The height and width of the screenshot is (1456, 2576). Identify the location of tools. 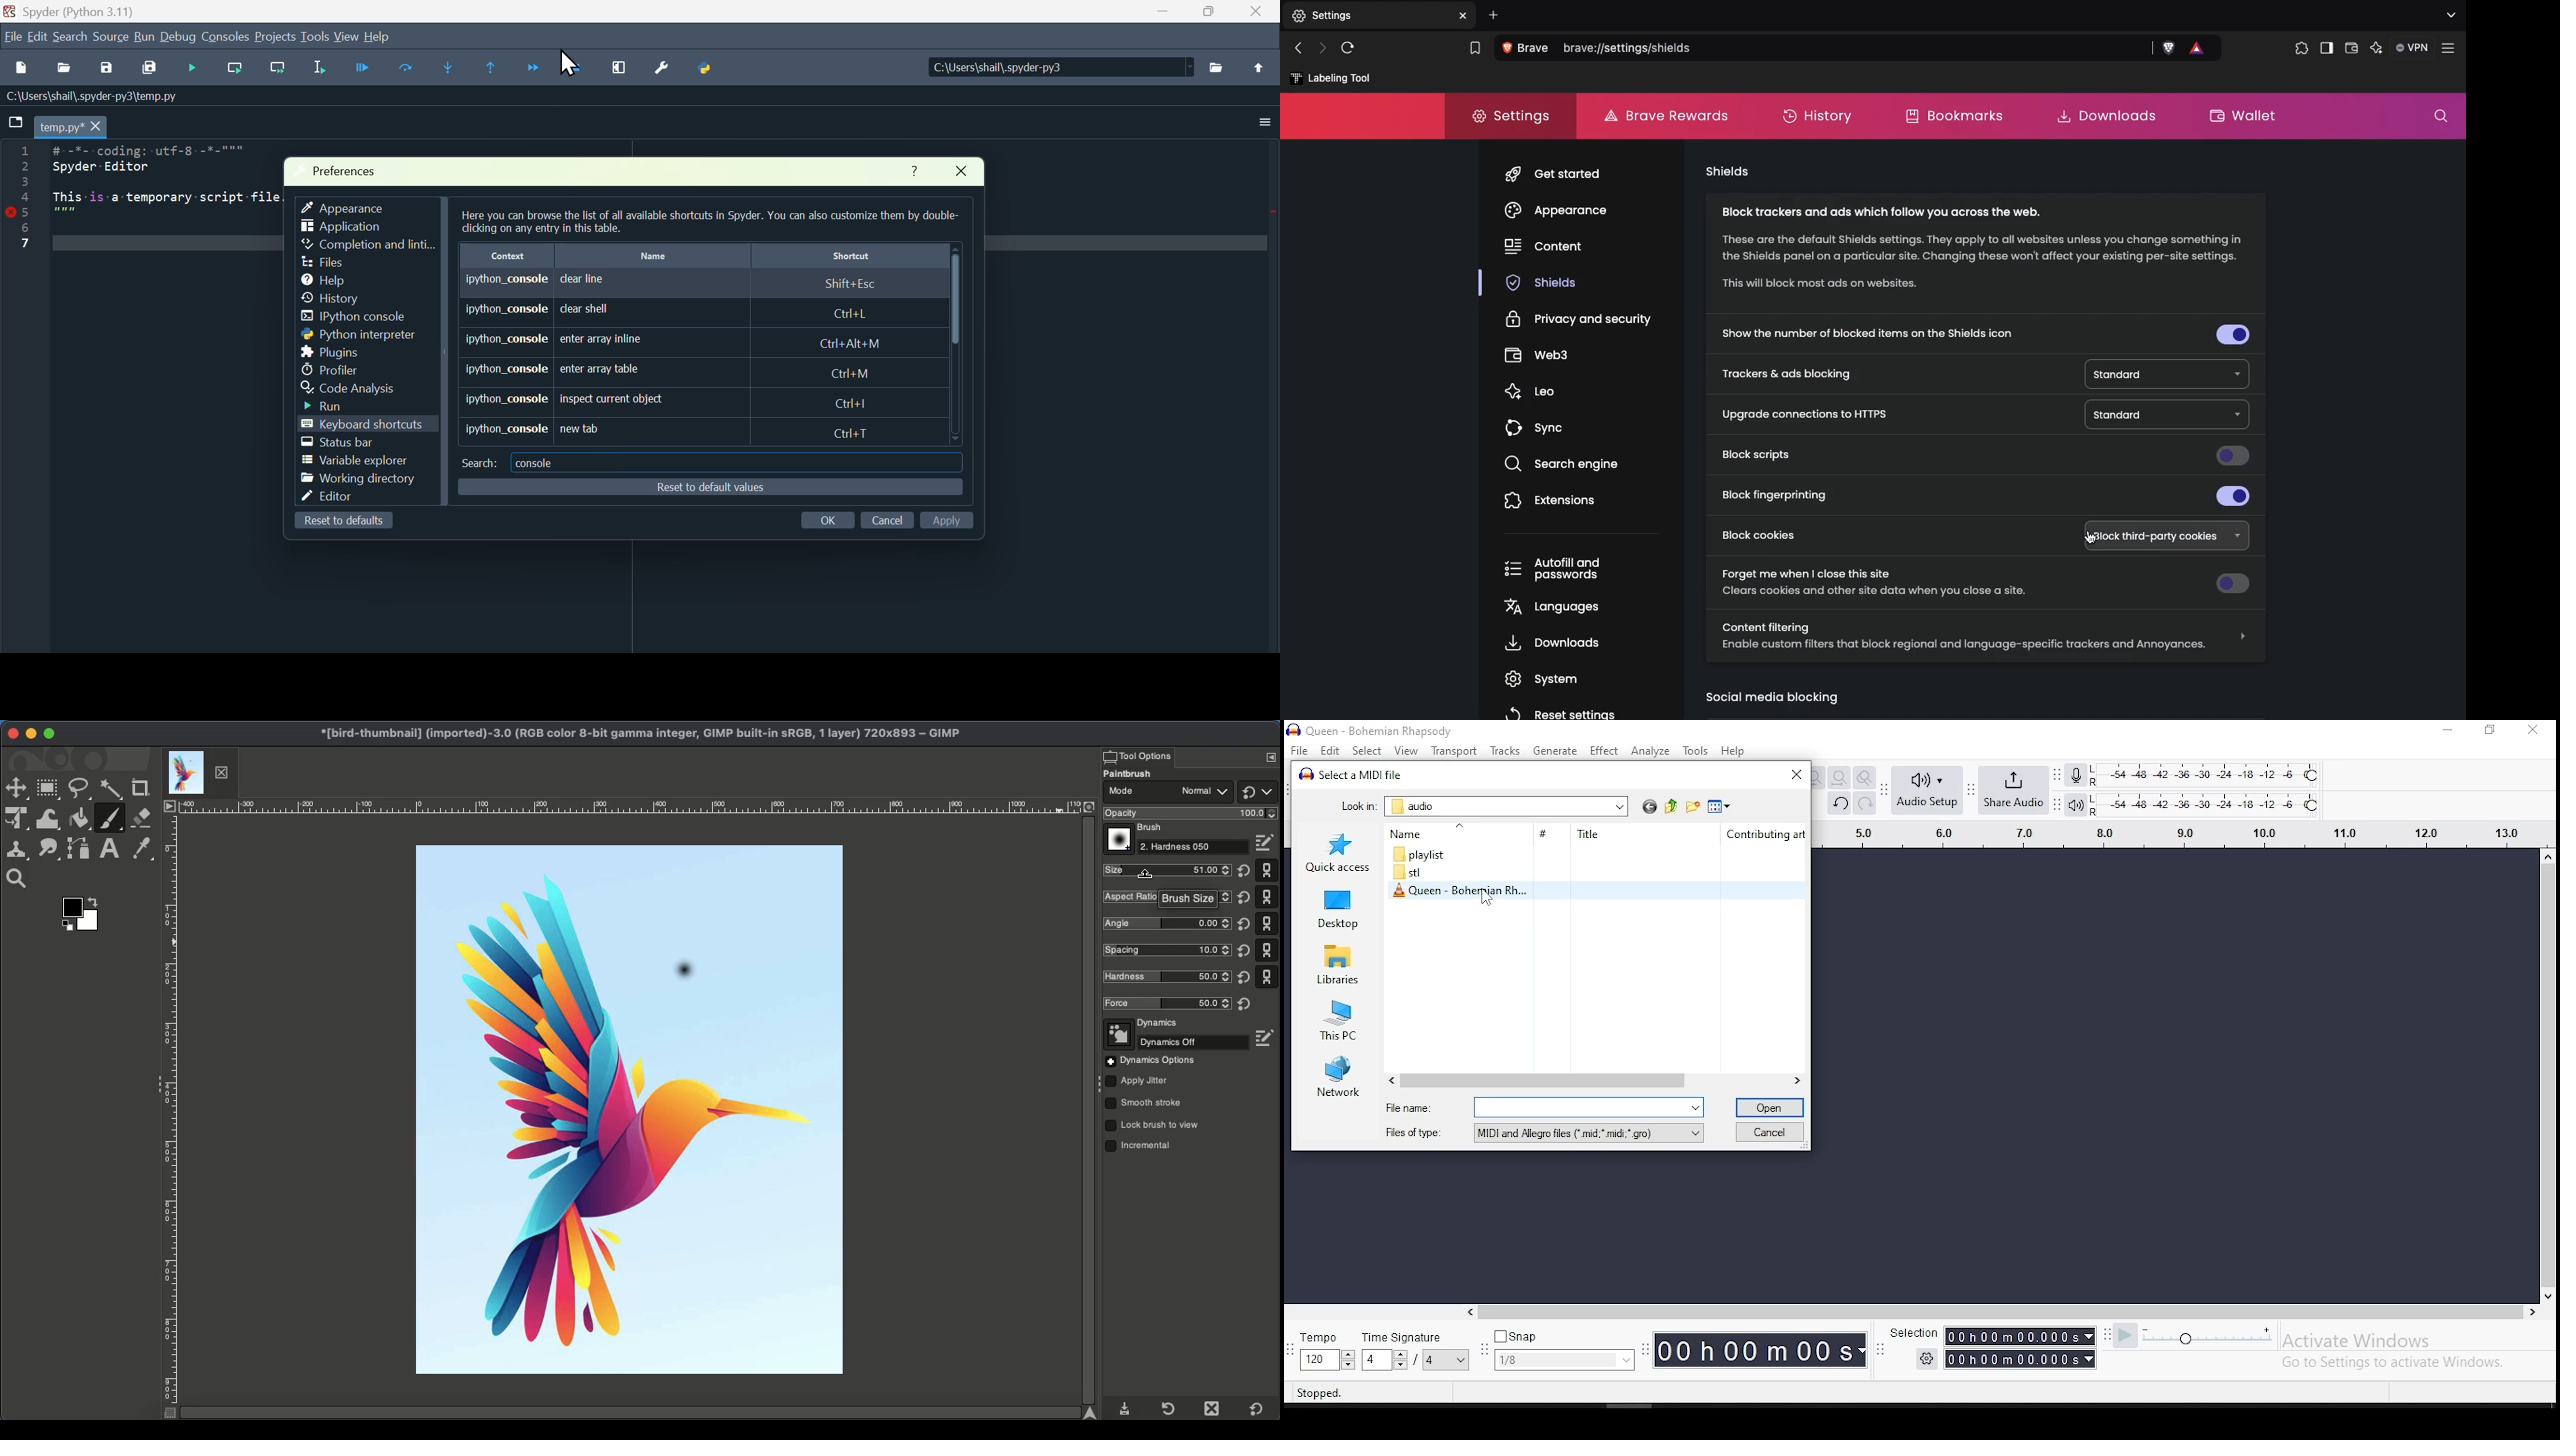
(315, 37).